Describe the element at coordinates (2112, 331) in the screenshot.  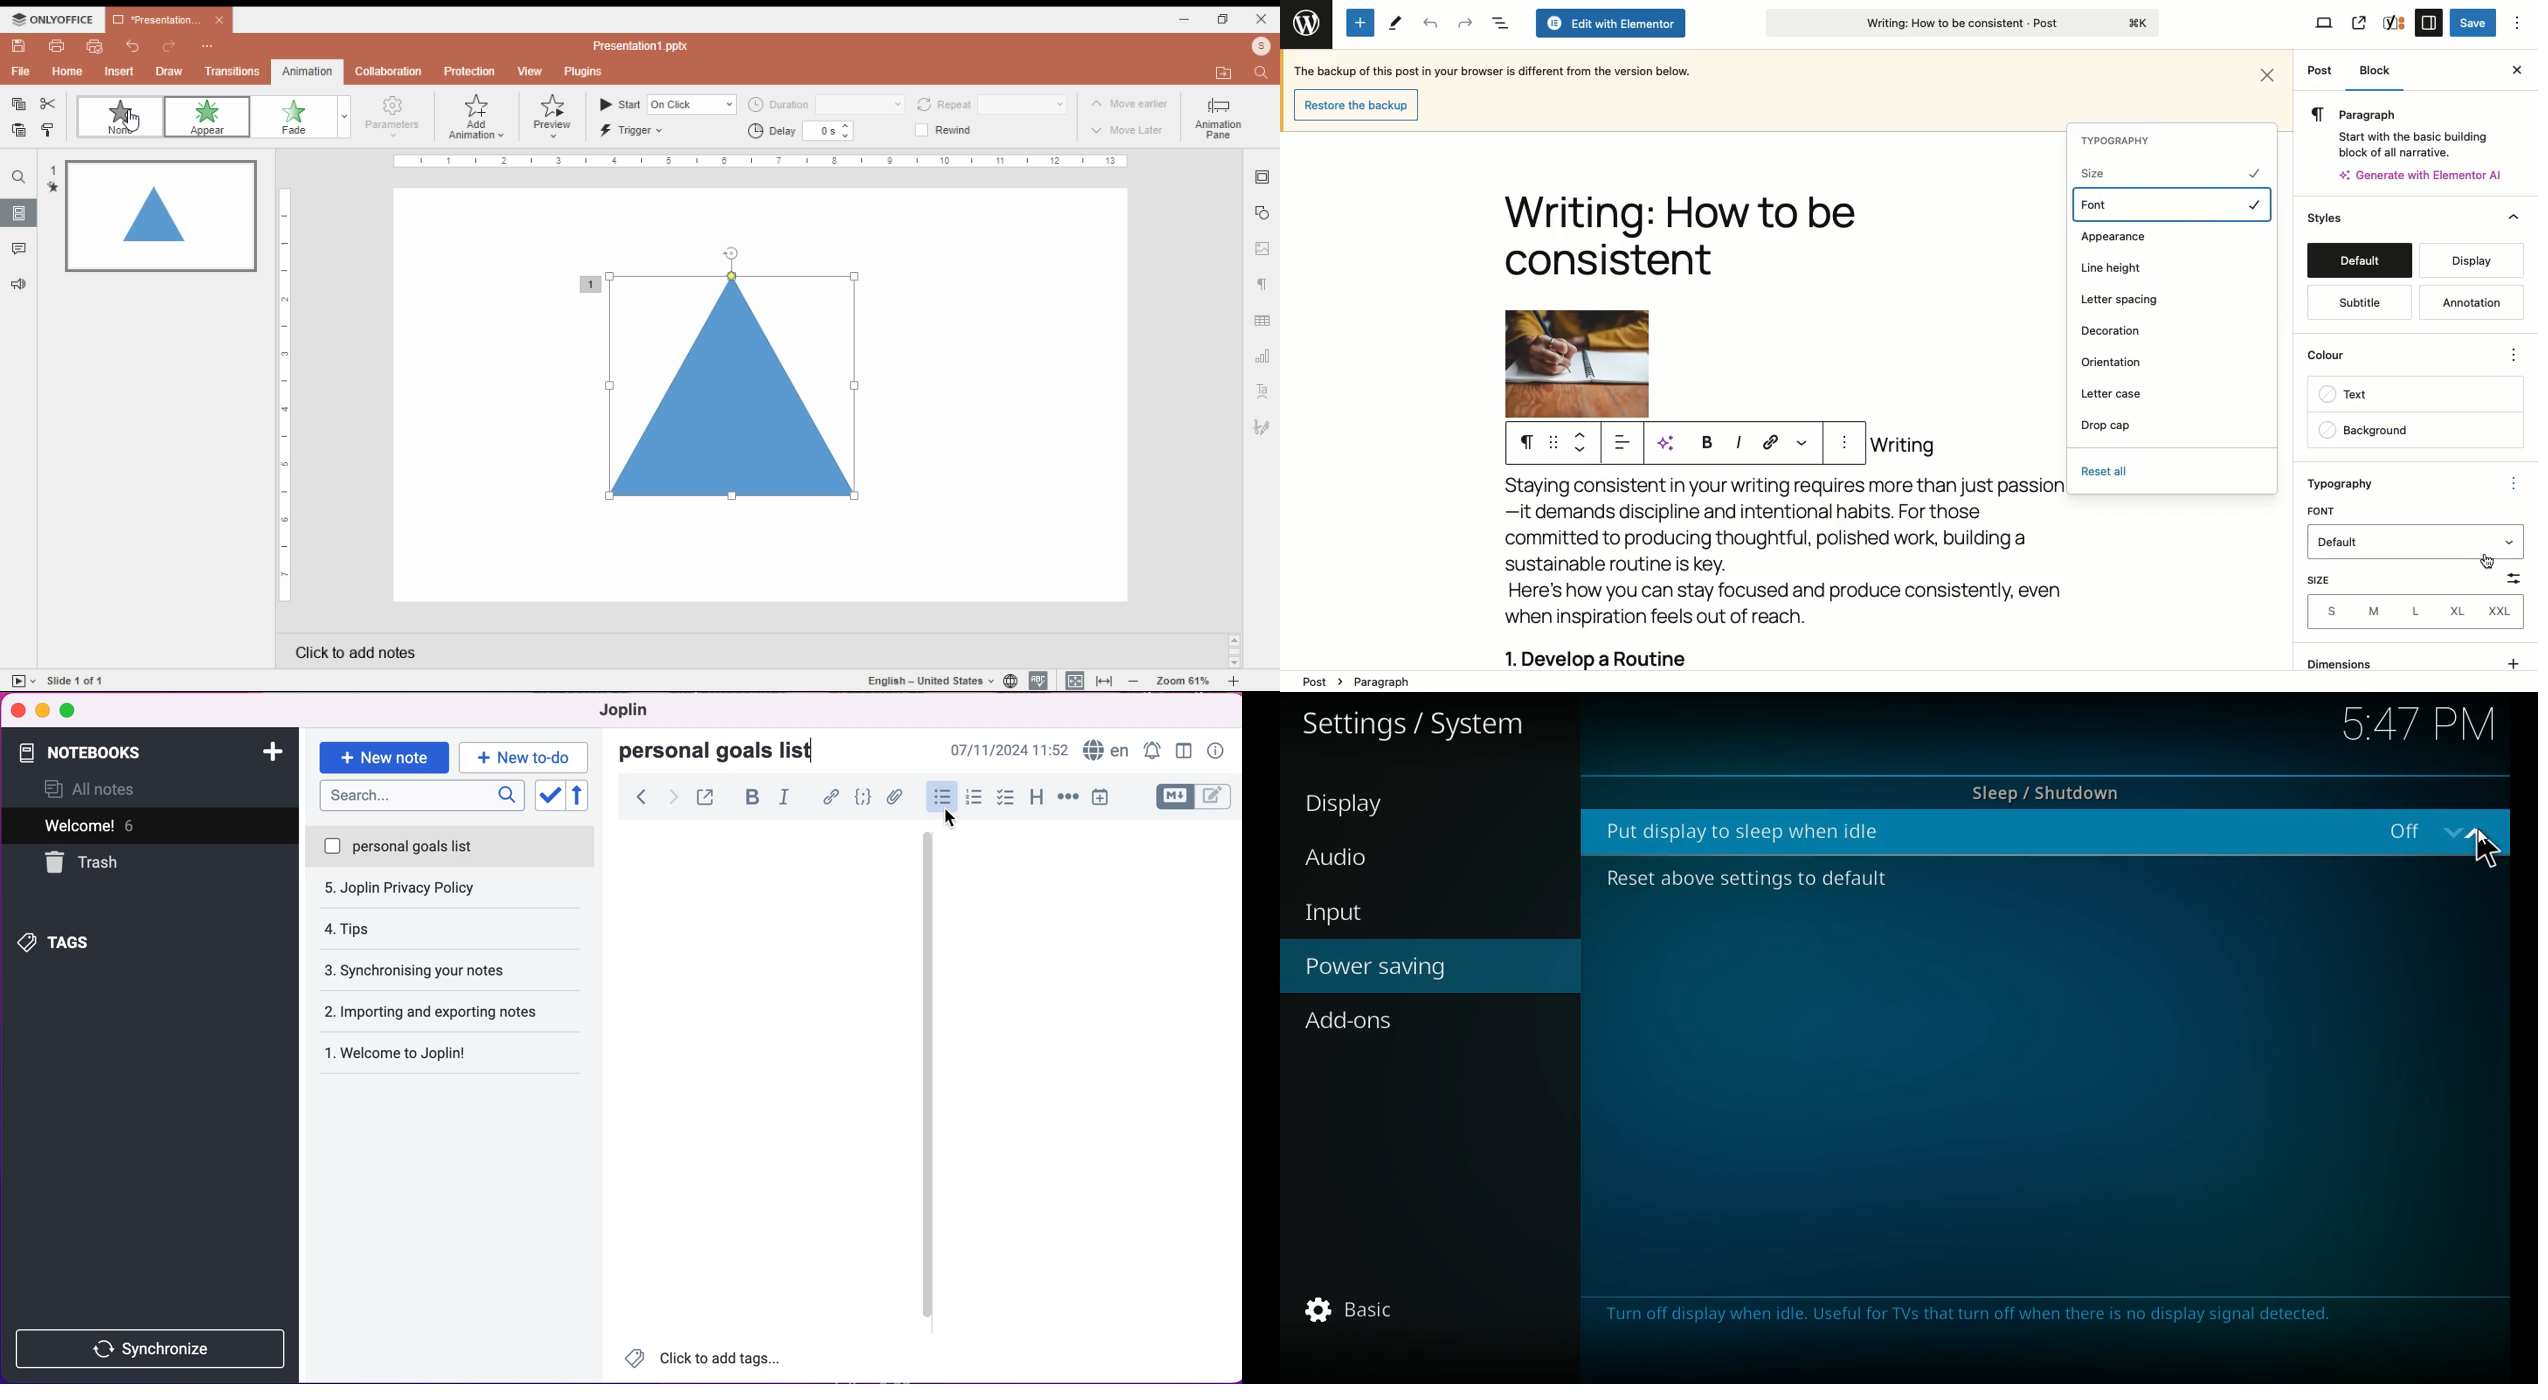
I see `Decoration` at that location.